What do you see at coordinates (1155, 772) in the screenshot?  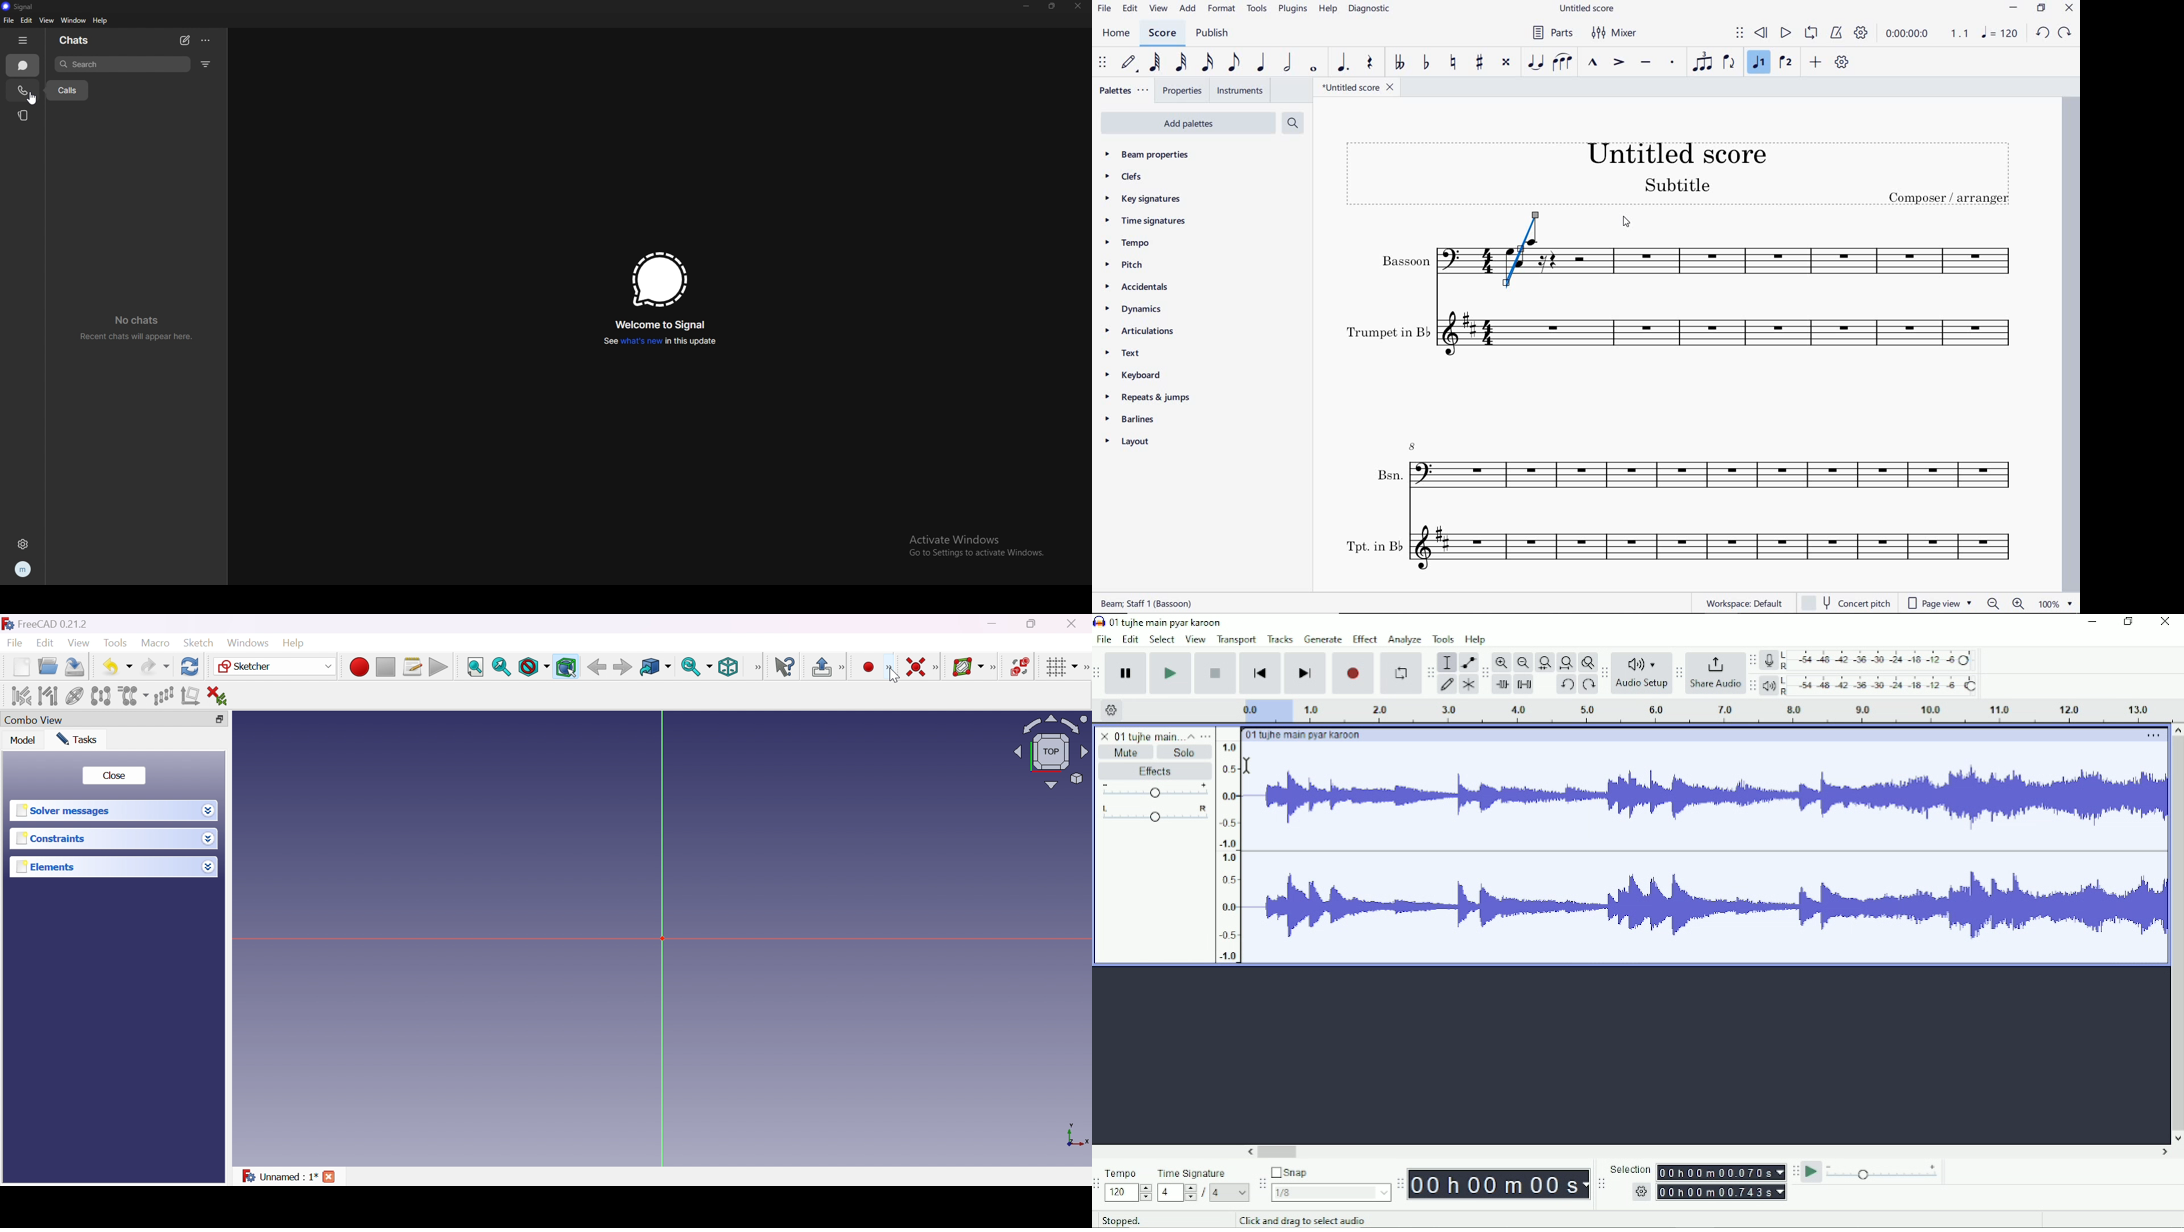 I see `Effects` at bounding box center [1155, 772].